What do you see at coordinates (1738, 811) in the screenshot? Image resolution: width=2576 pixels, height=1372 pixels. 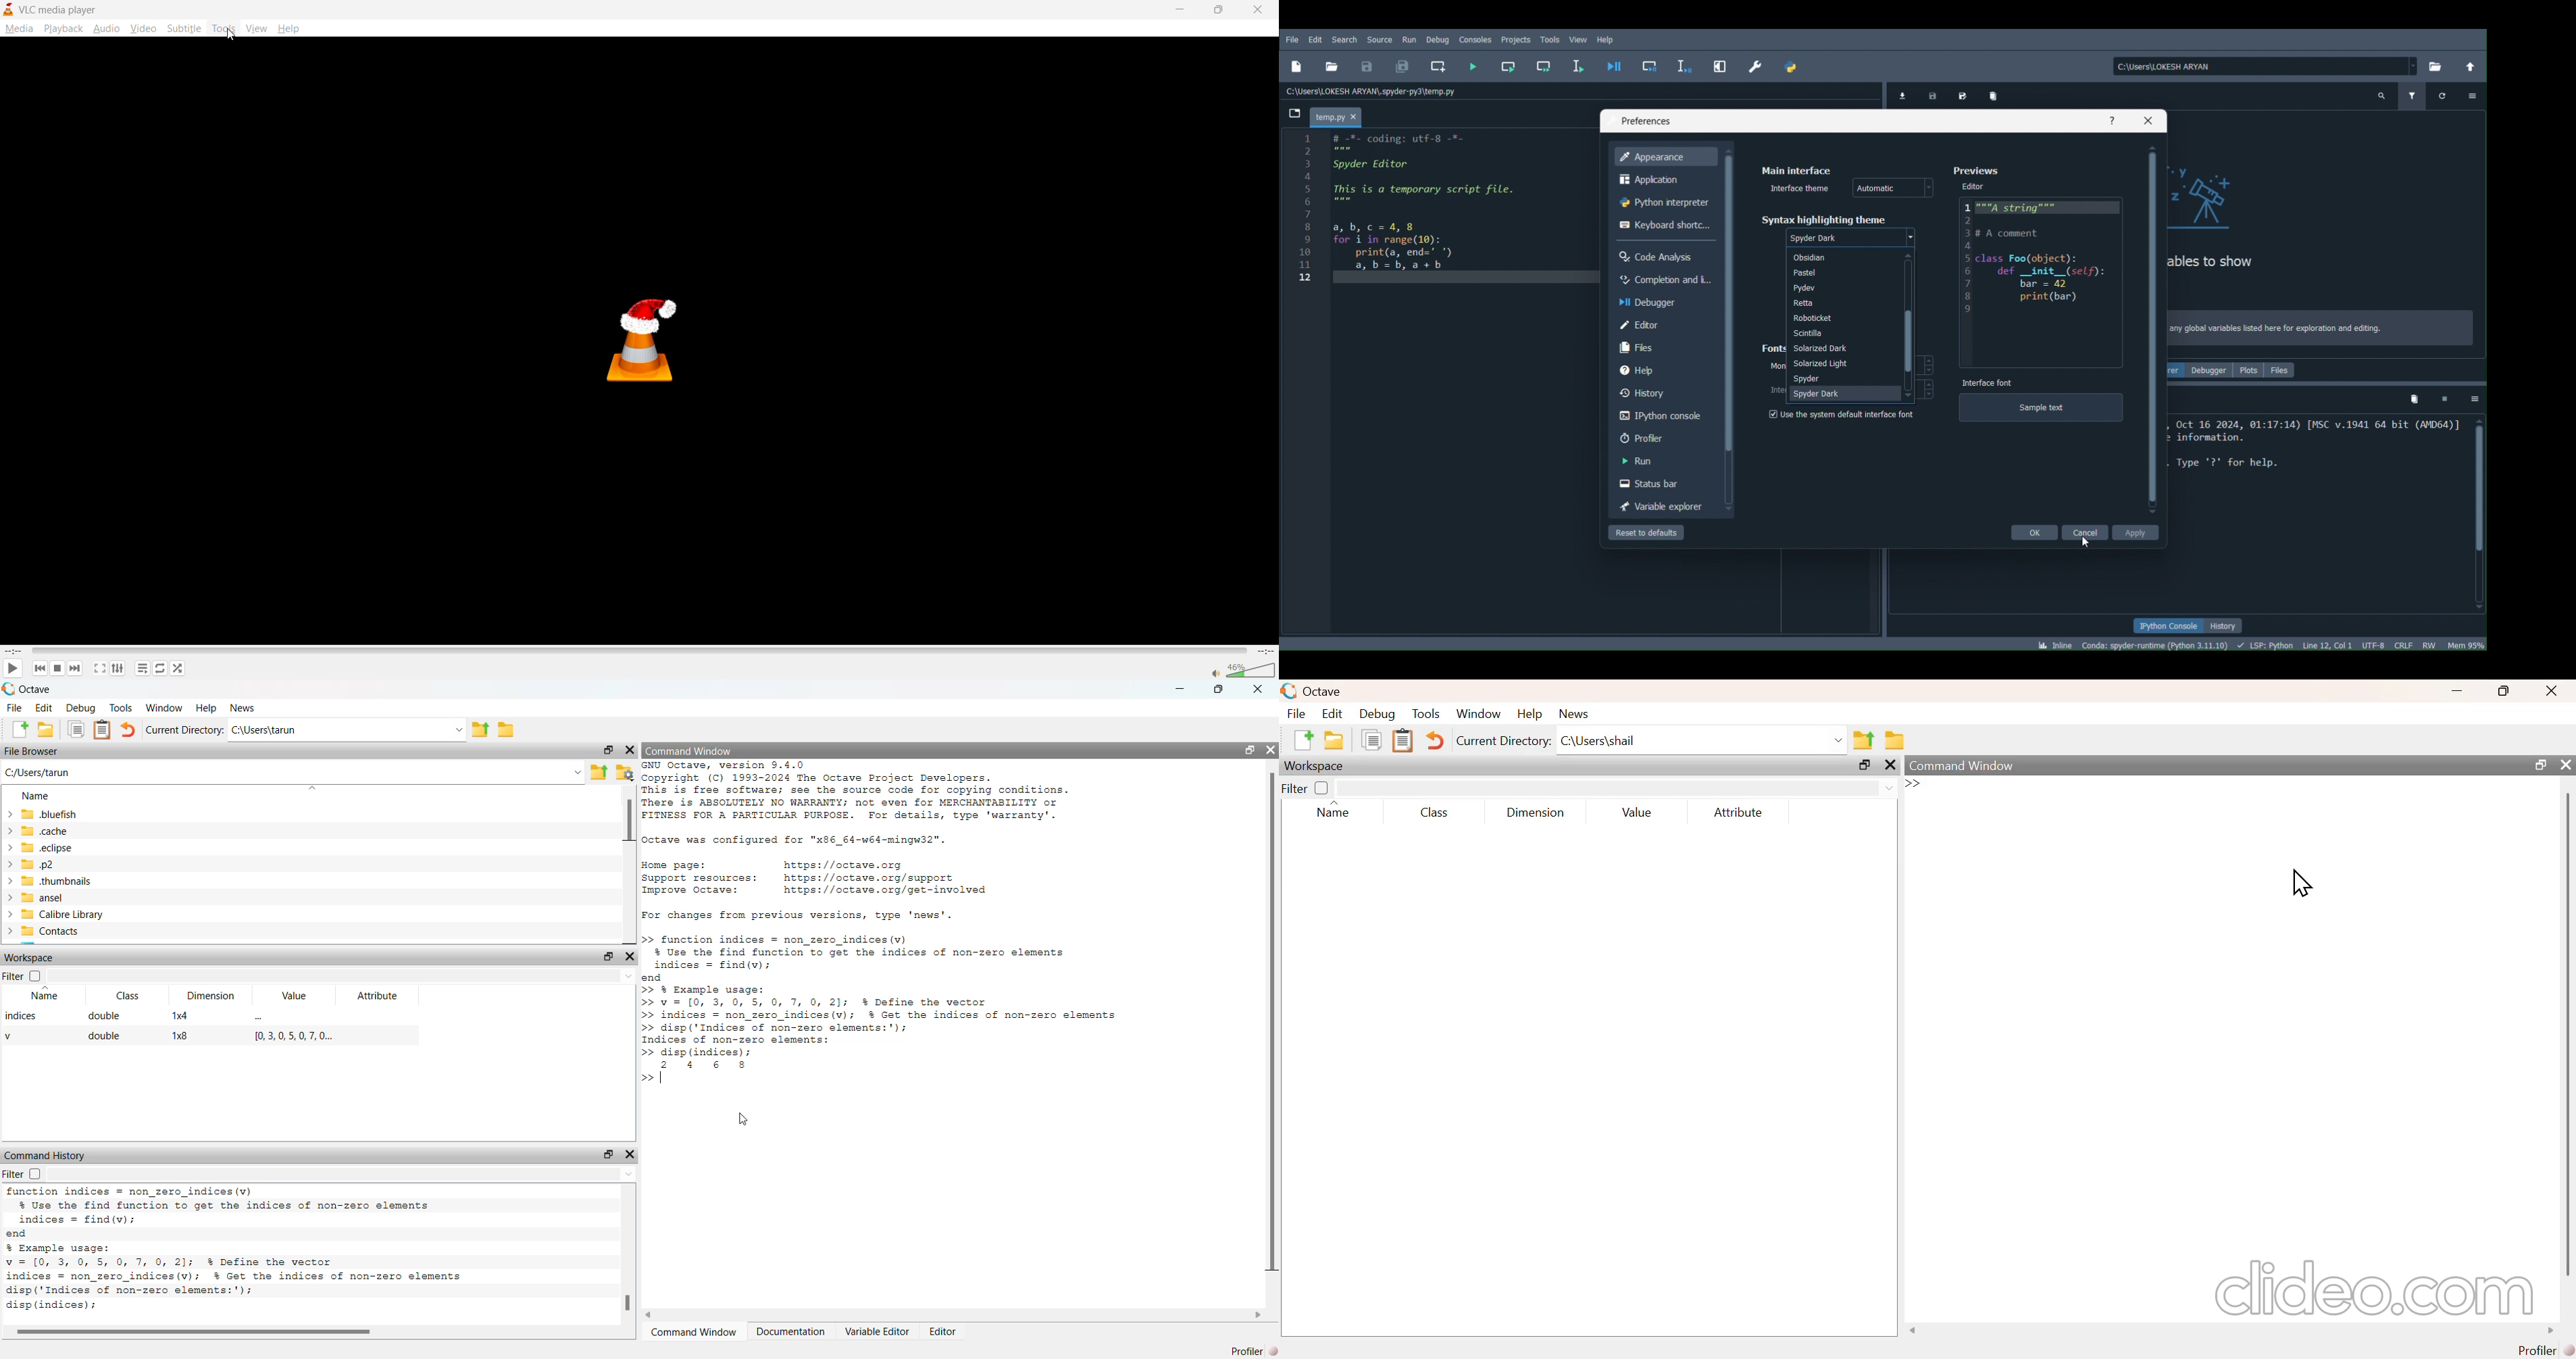 I see `attribute` at bounding box center [1738, 811].